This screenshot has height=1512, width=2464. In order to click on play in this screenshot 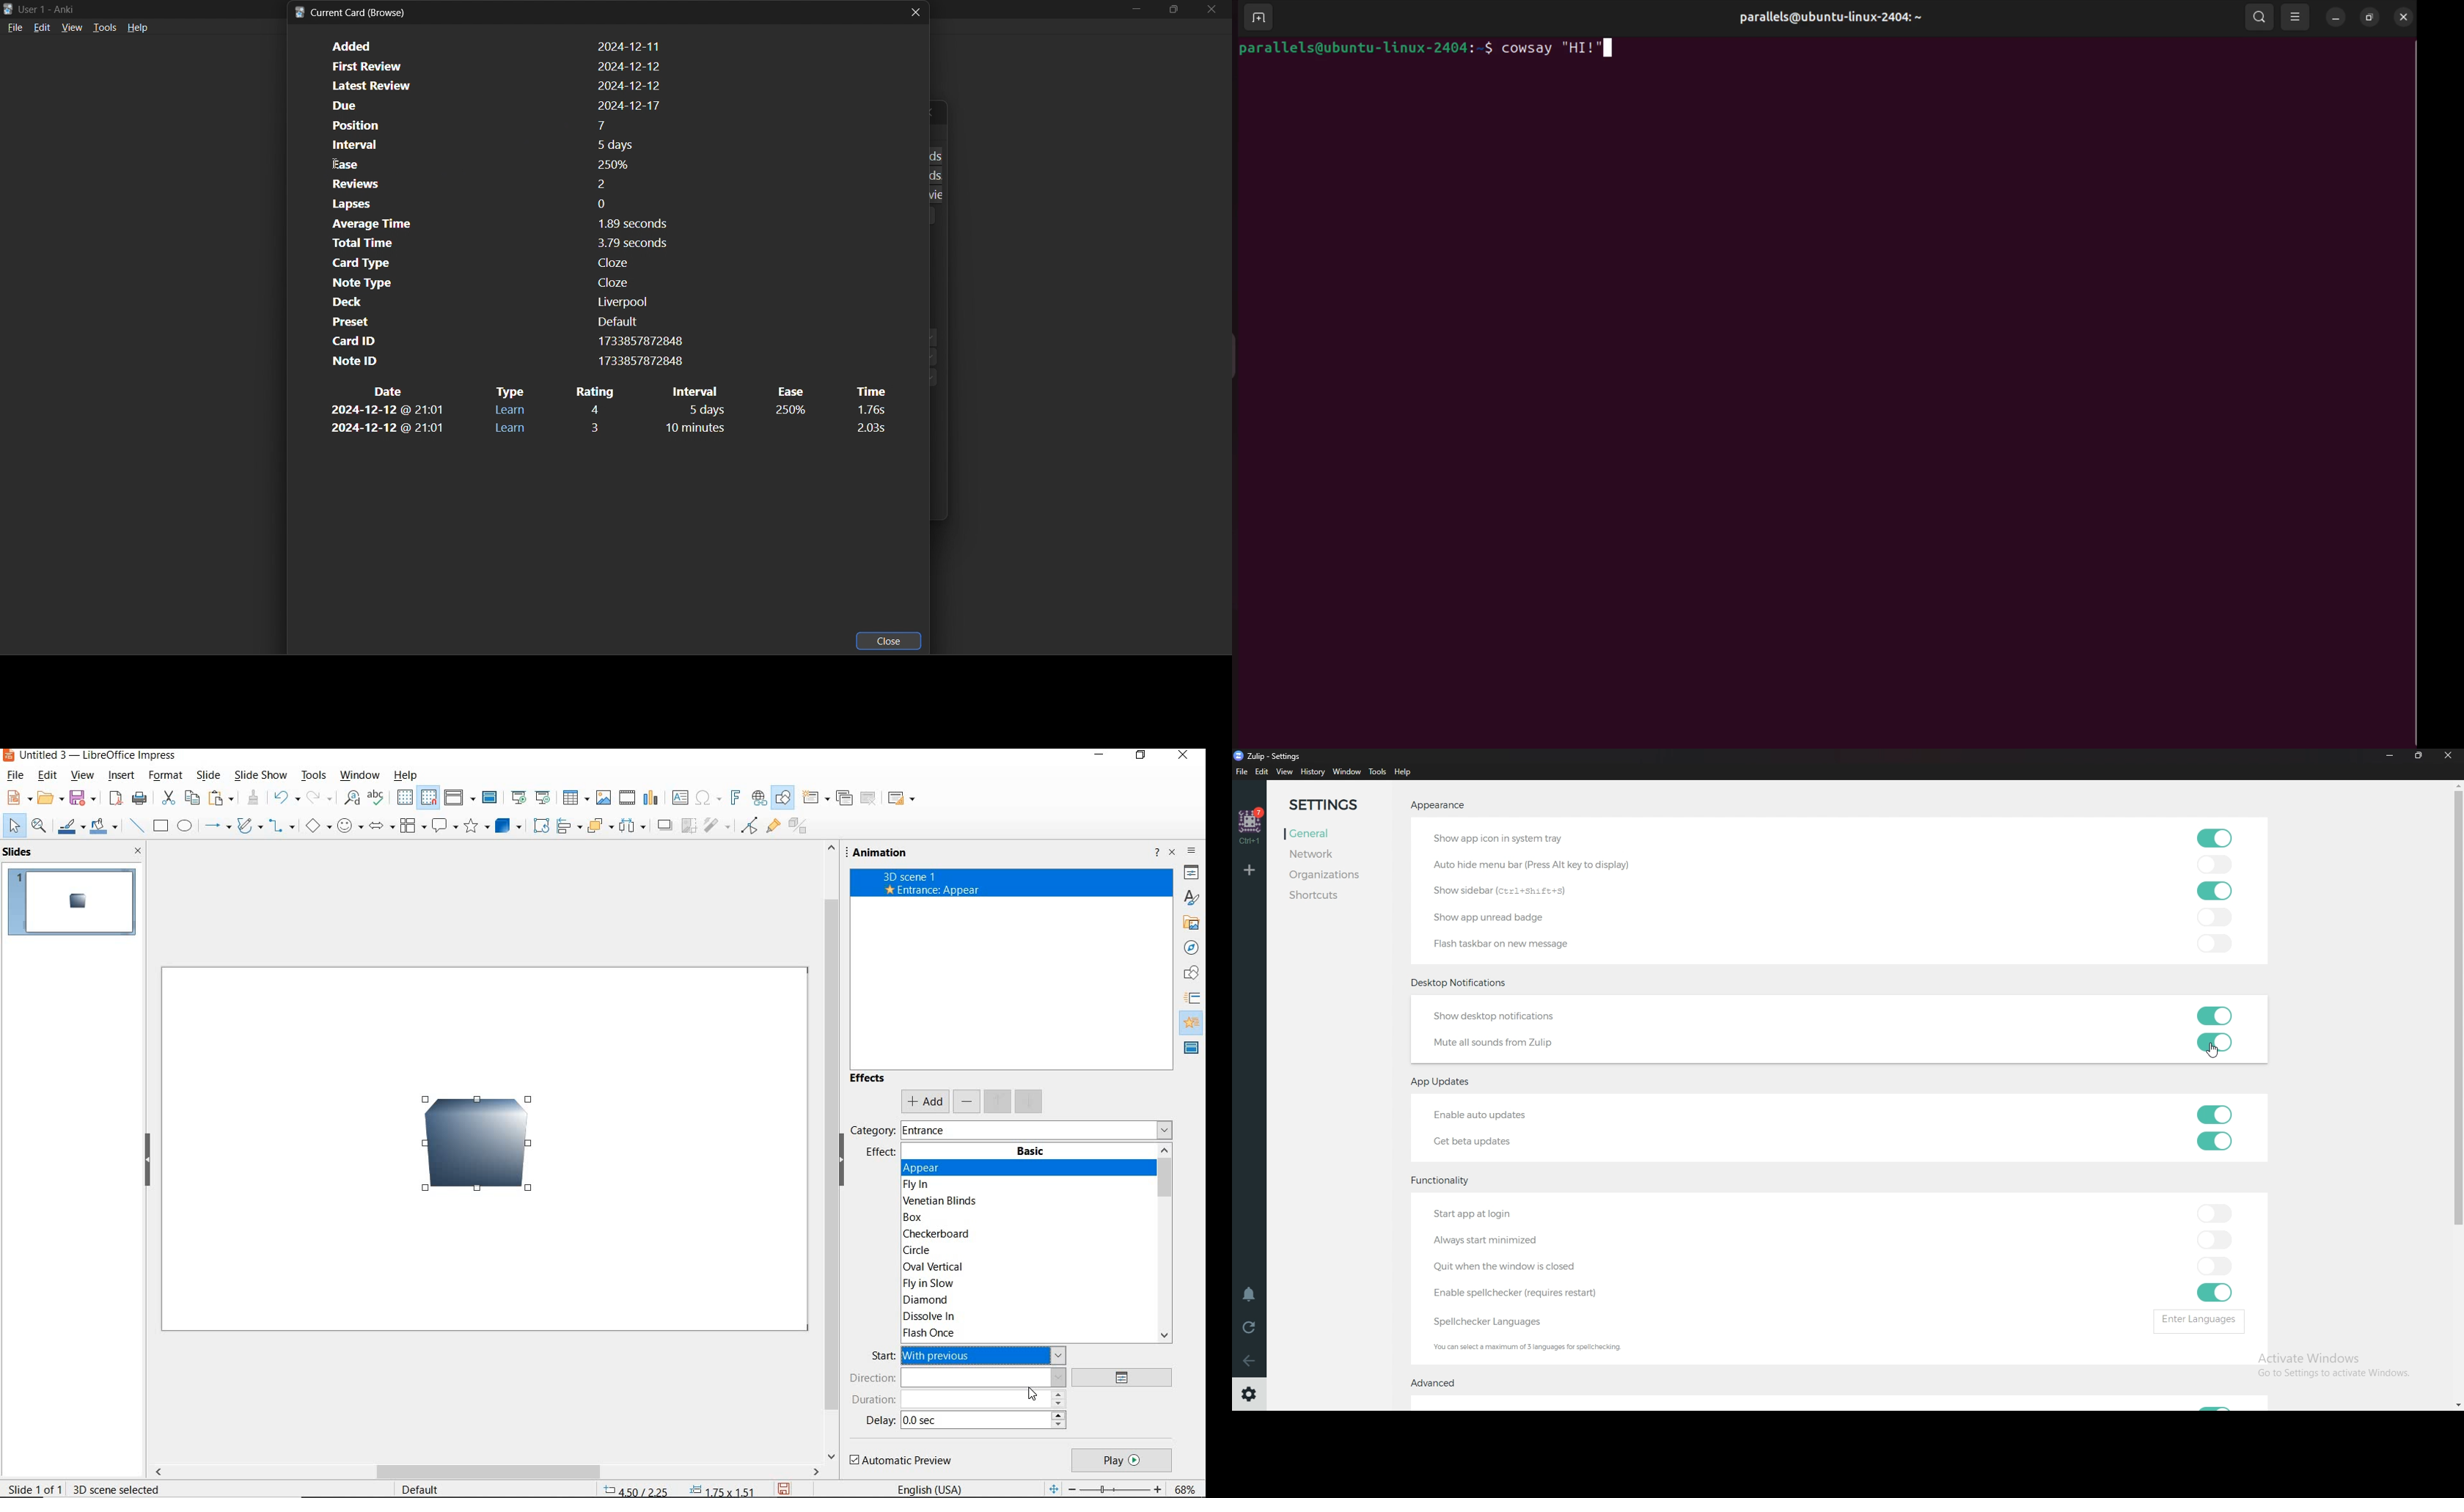, I will do `click(1121, 1461)`.